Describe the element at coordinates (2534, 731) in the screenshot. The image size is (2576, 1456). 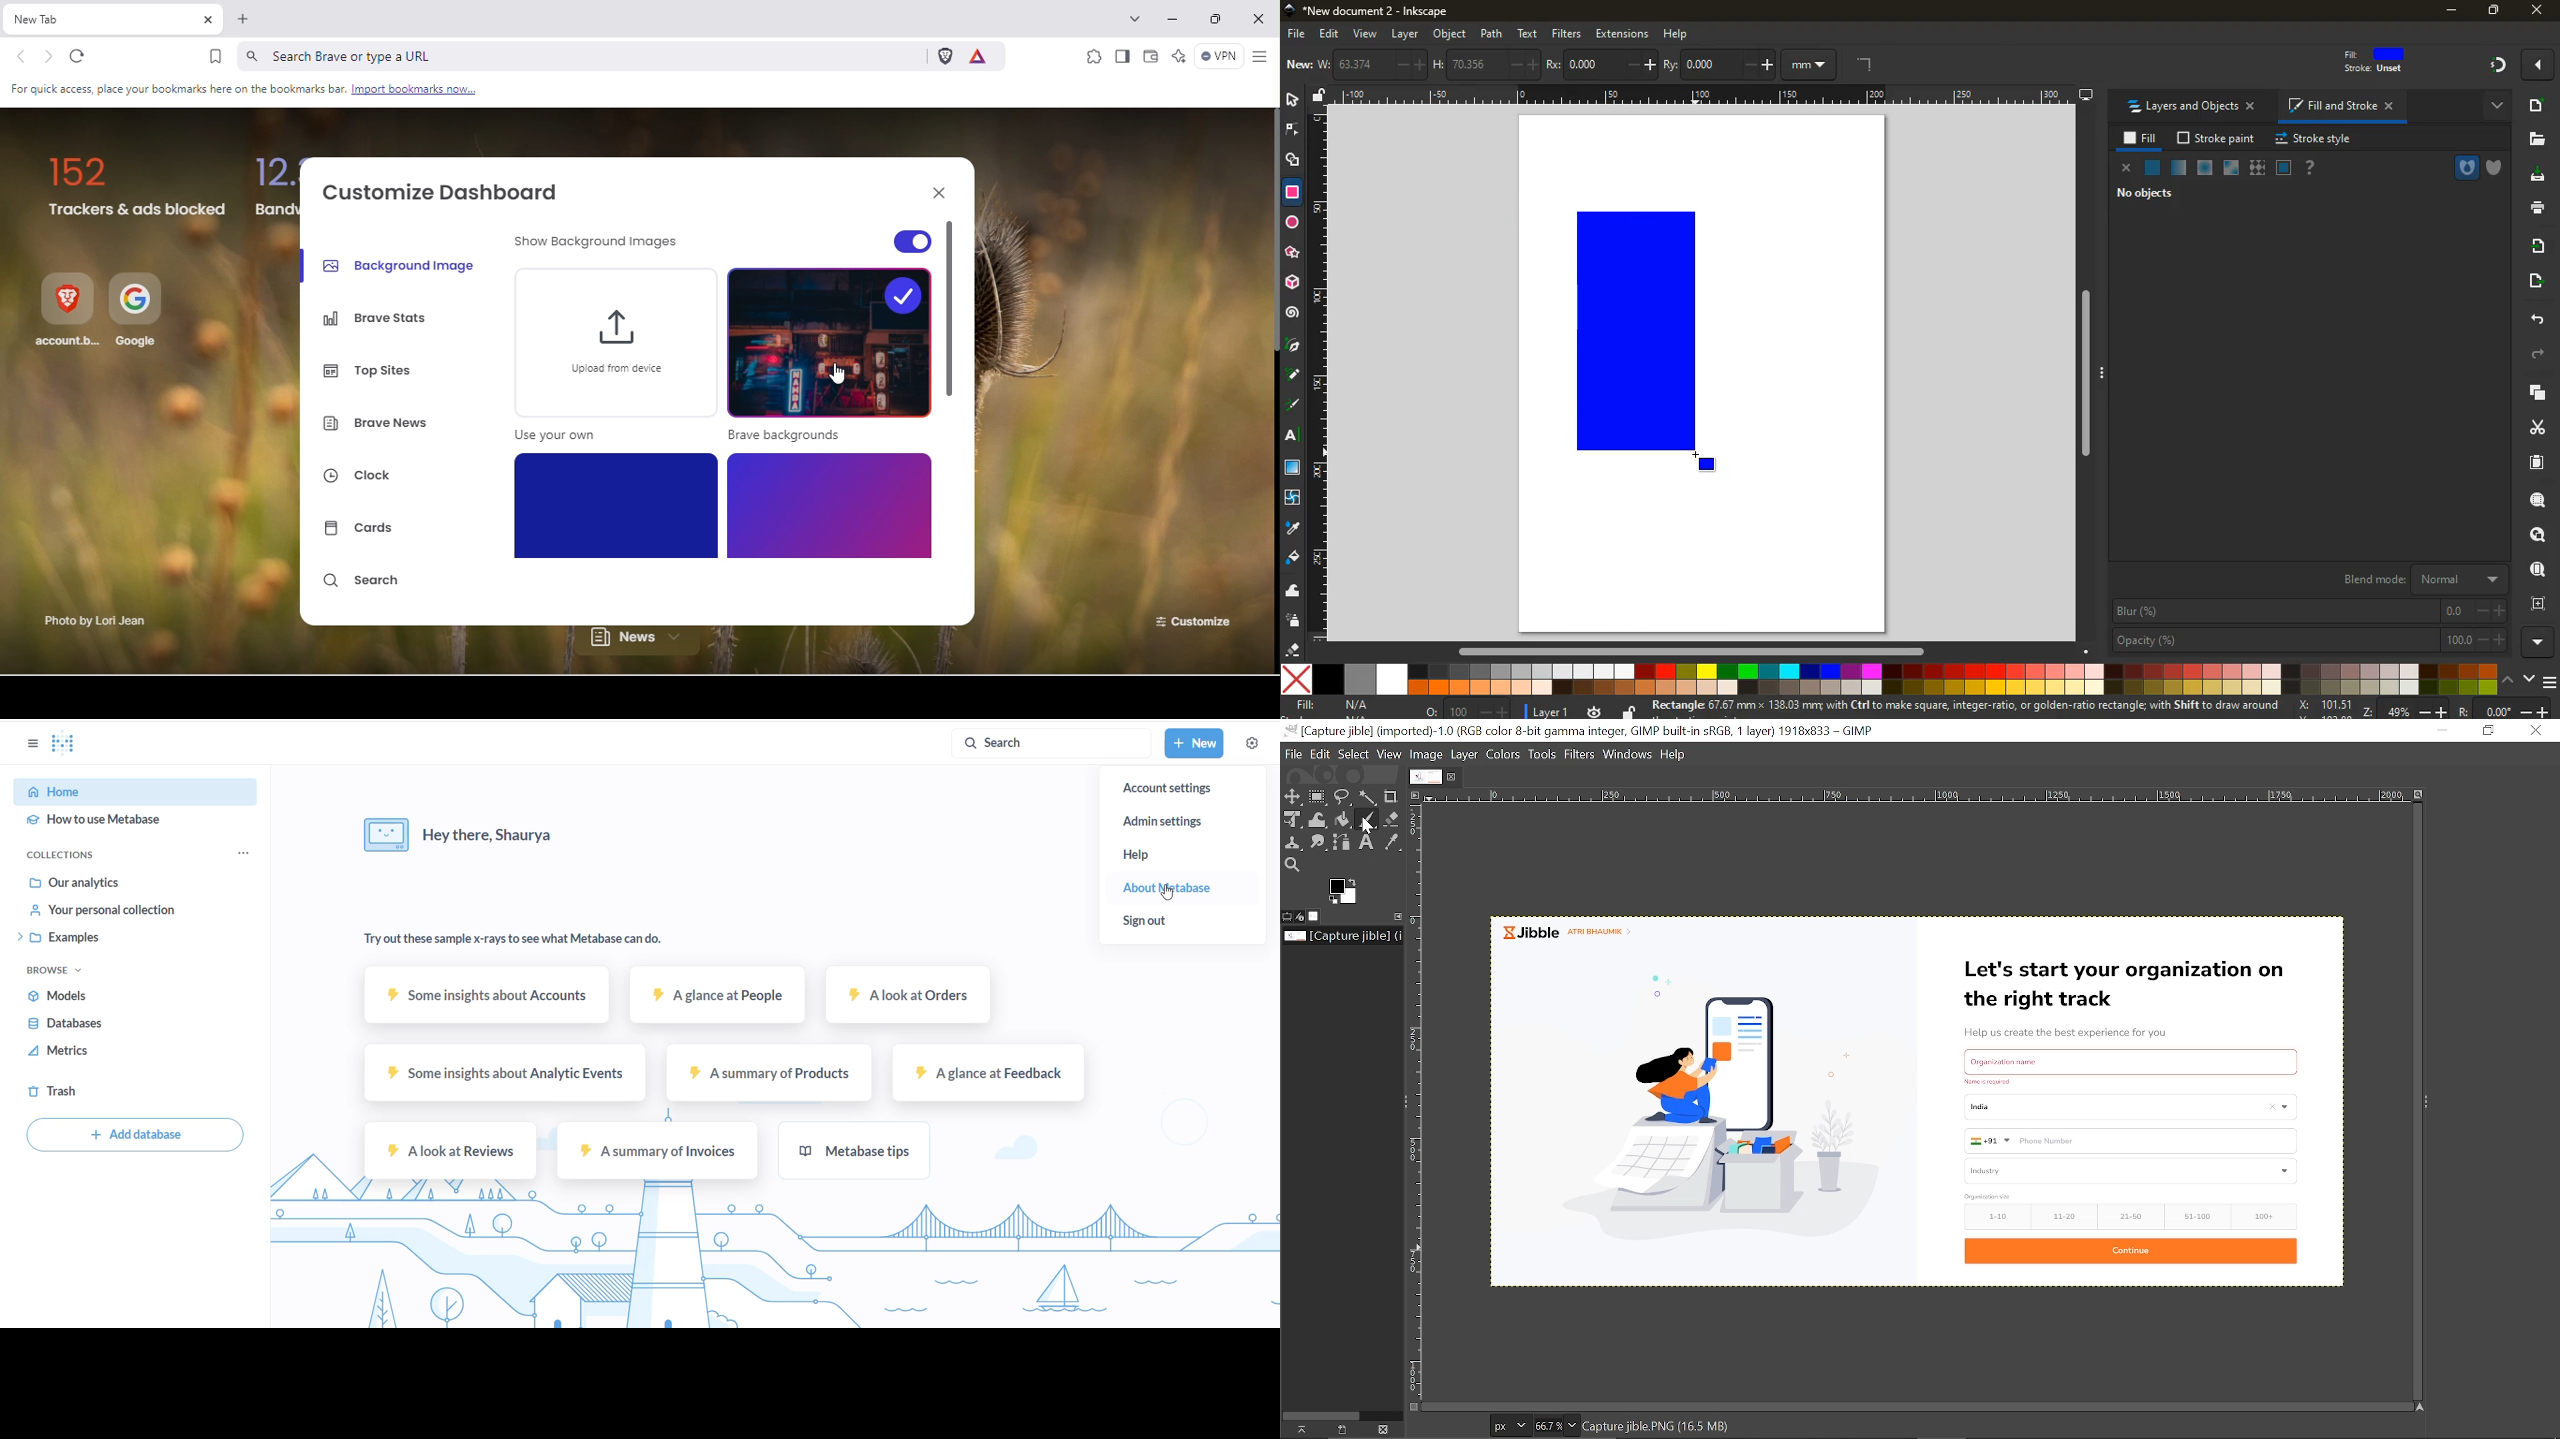
I see `Close` at that location.